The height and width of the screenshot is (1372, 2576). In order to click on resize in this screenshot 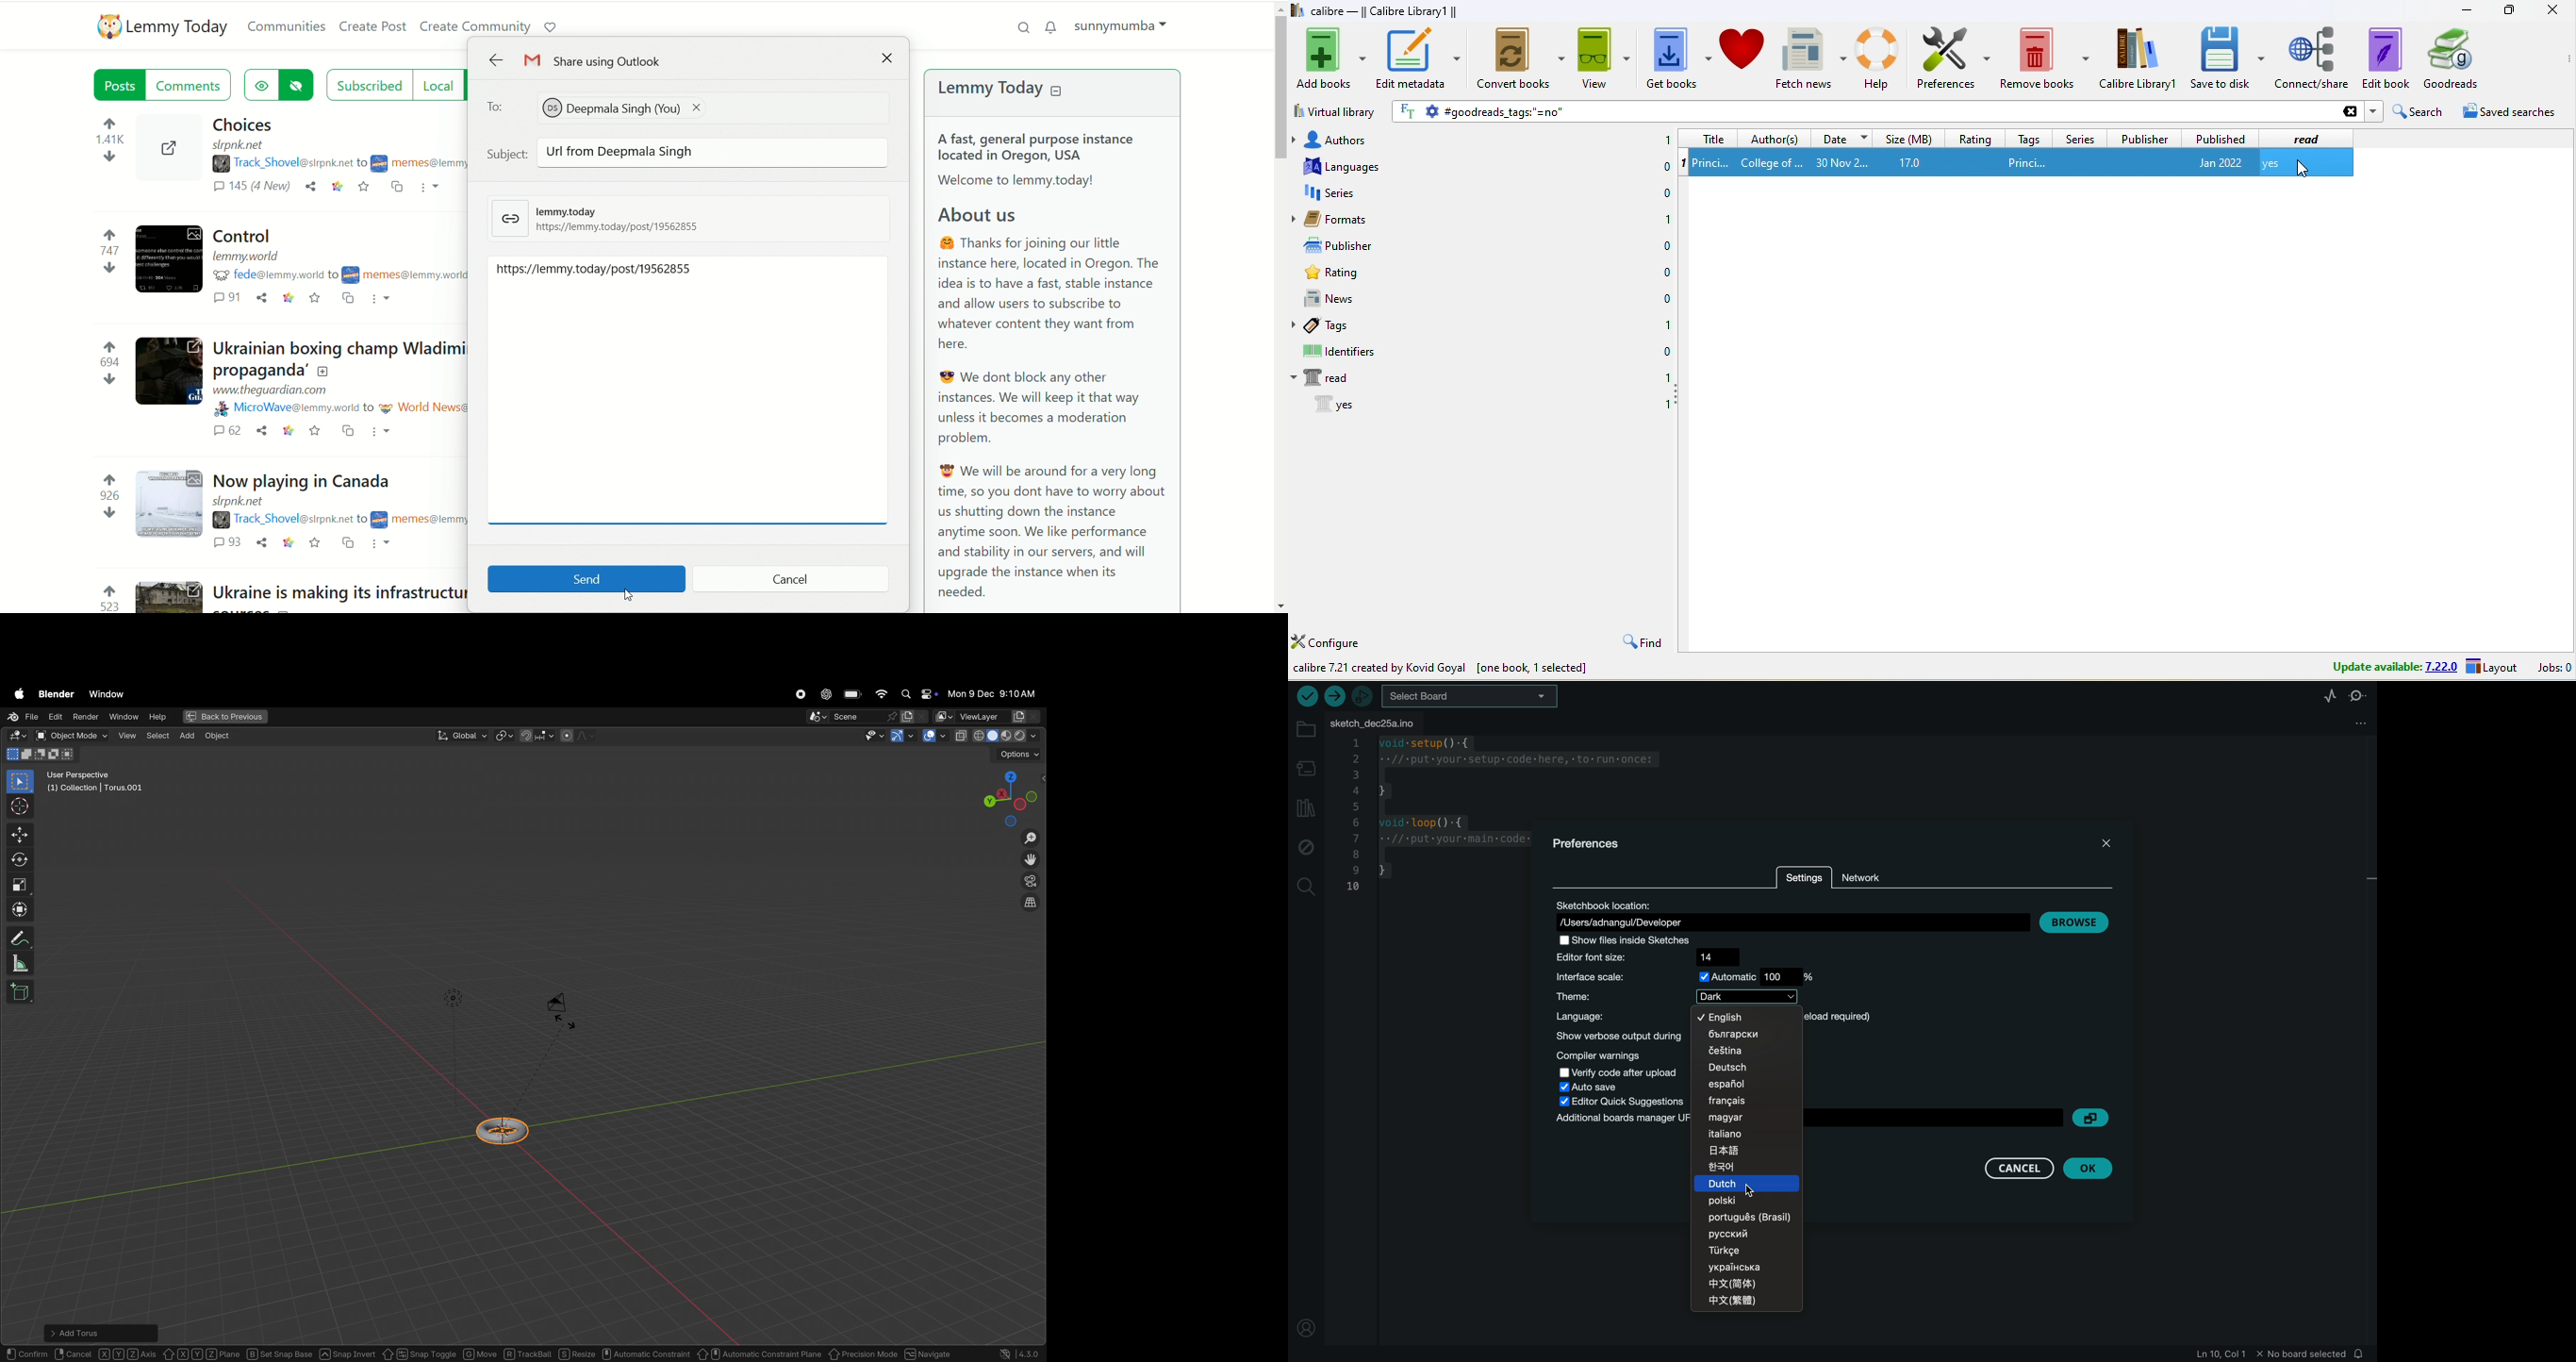, I will do `click(2508, 9)`.